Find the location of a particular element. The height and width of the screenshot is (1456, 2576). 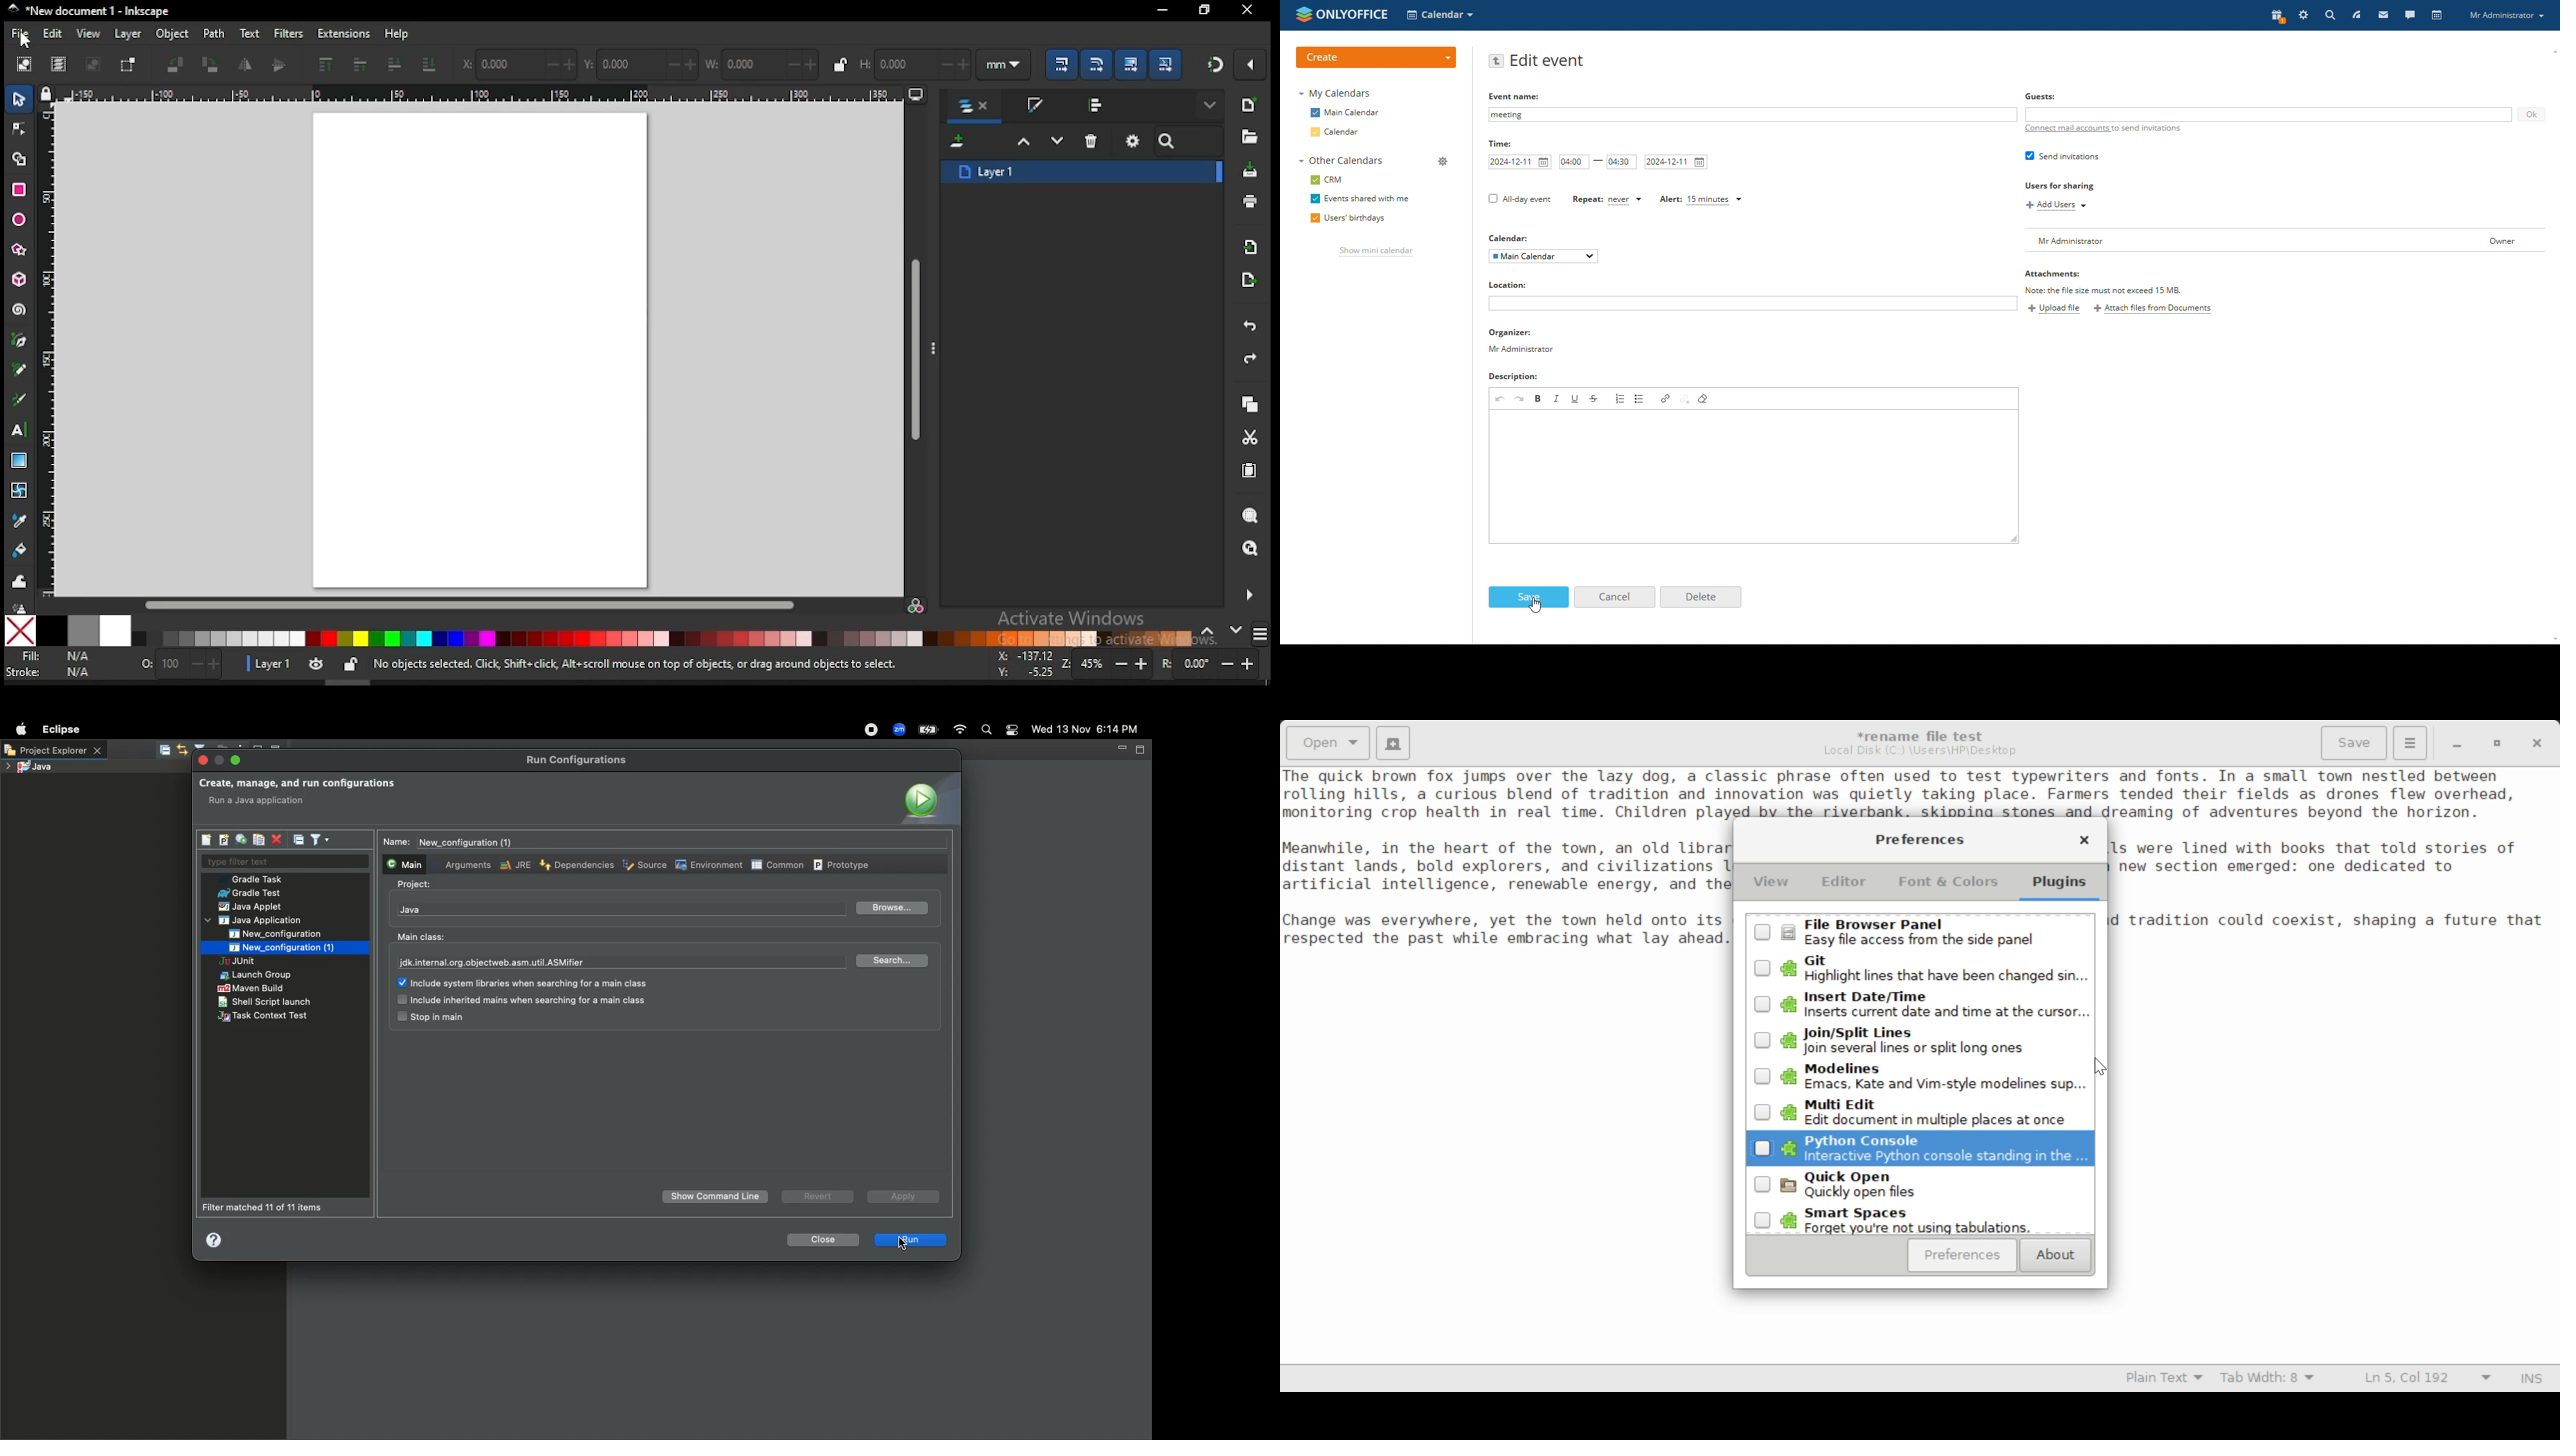

Revert is located at coordinates (815, 1196).